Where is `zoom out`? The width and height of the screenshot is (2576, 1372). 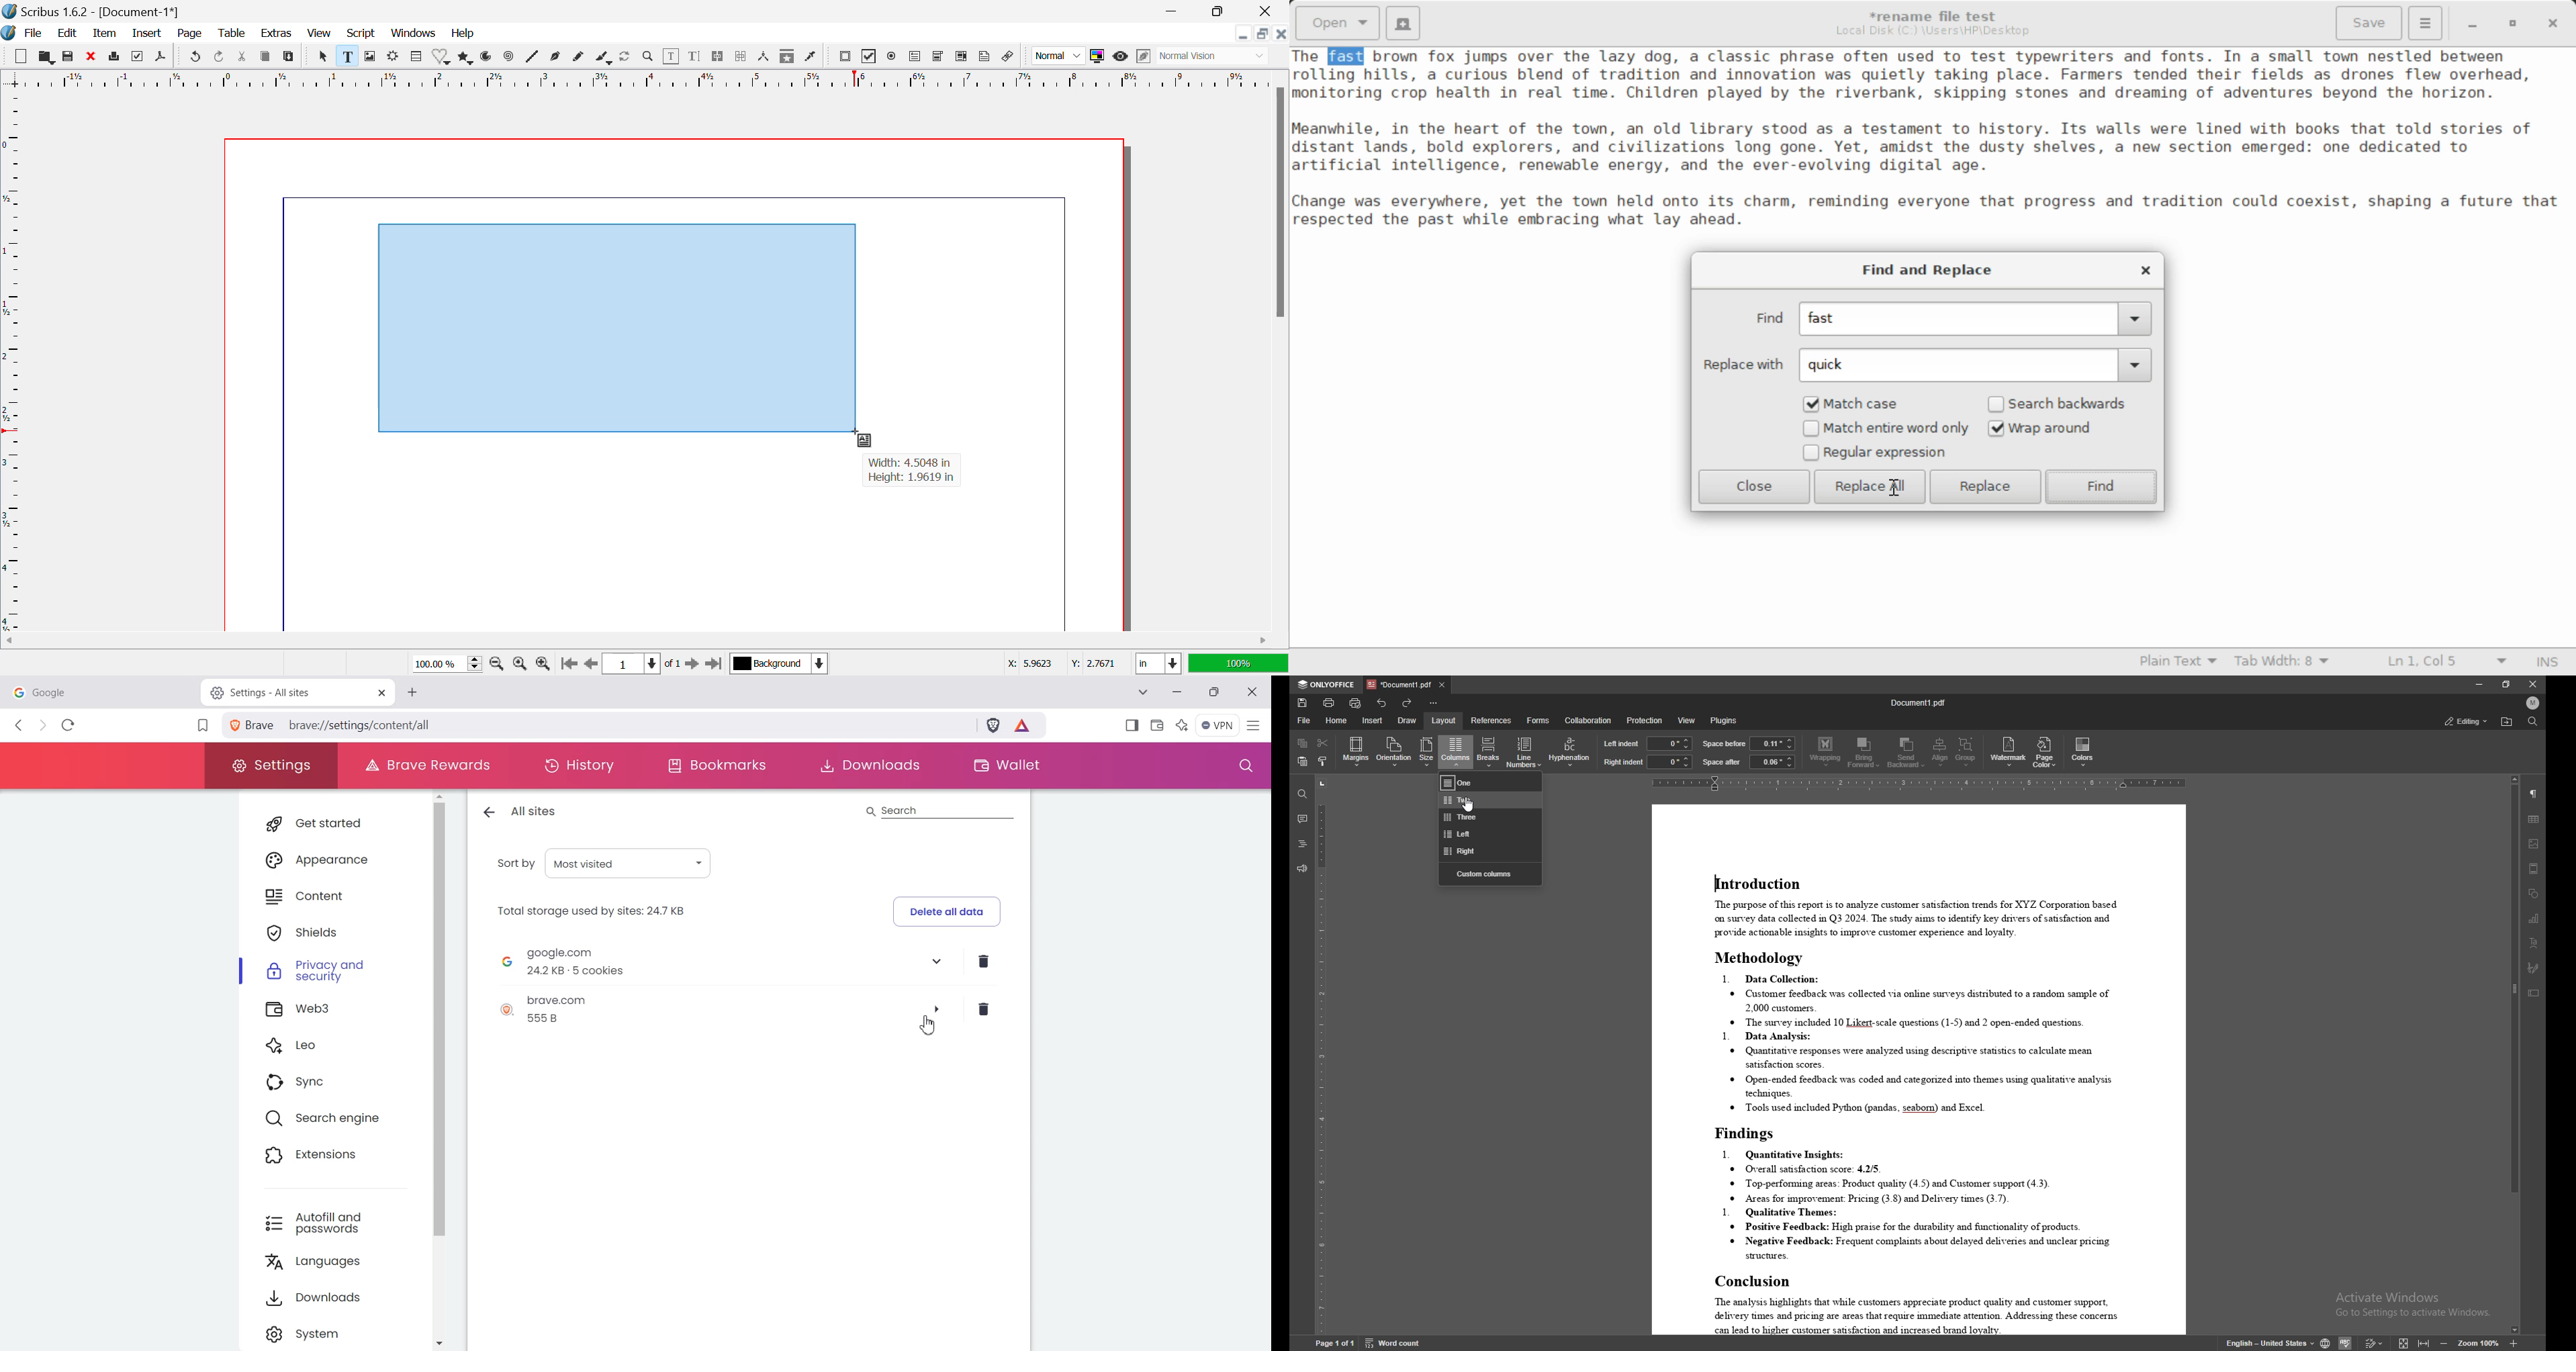
zoom out is located at coordinates (2446, 1342).